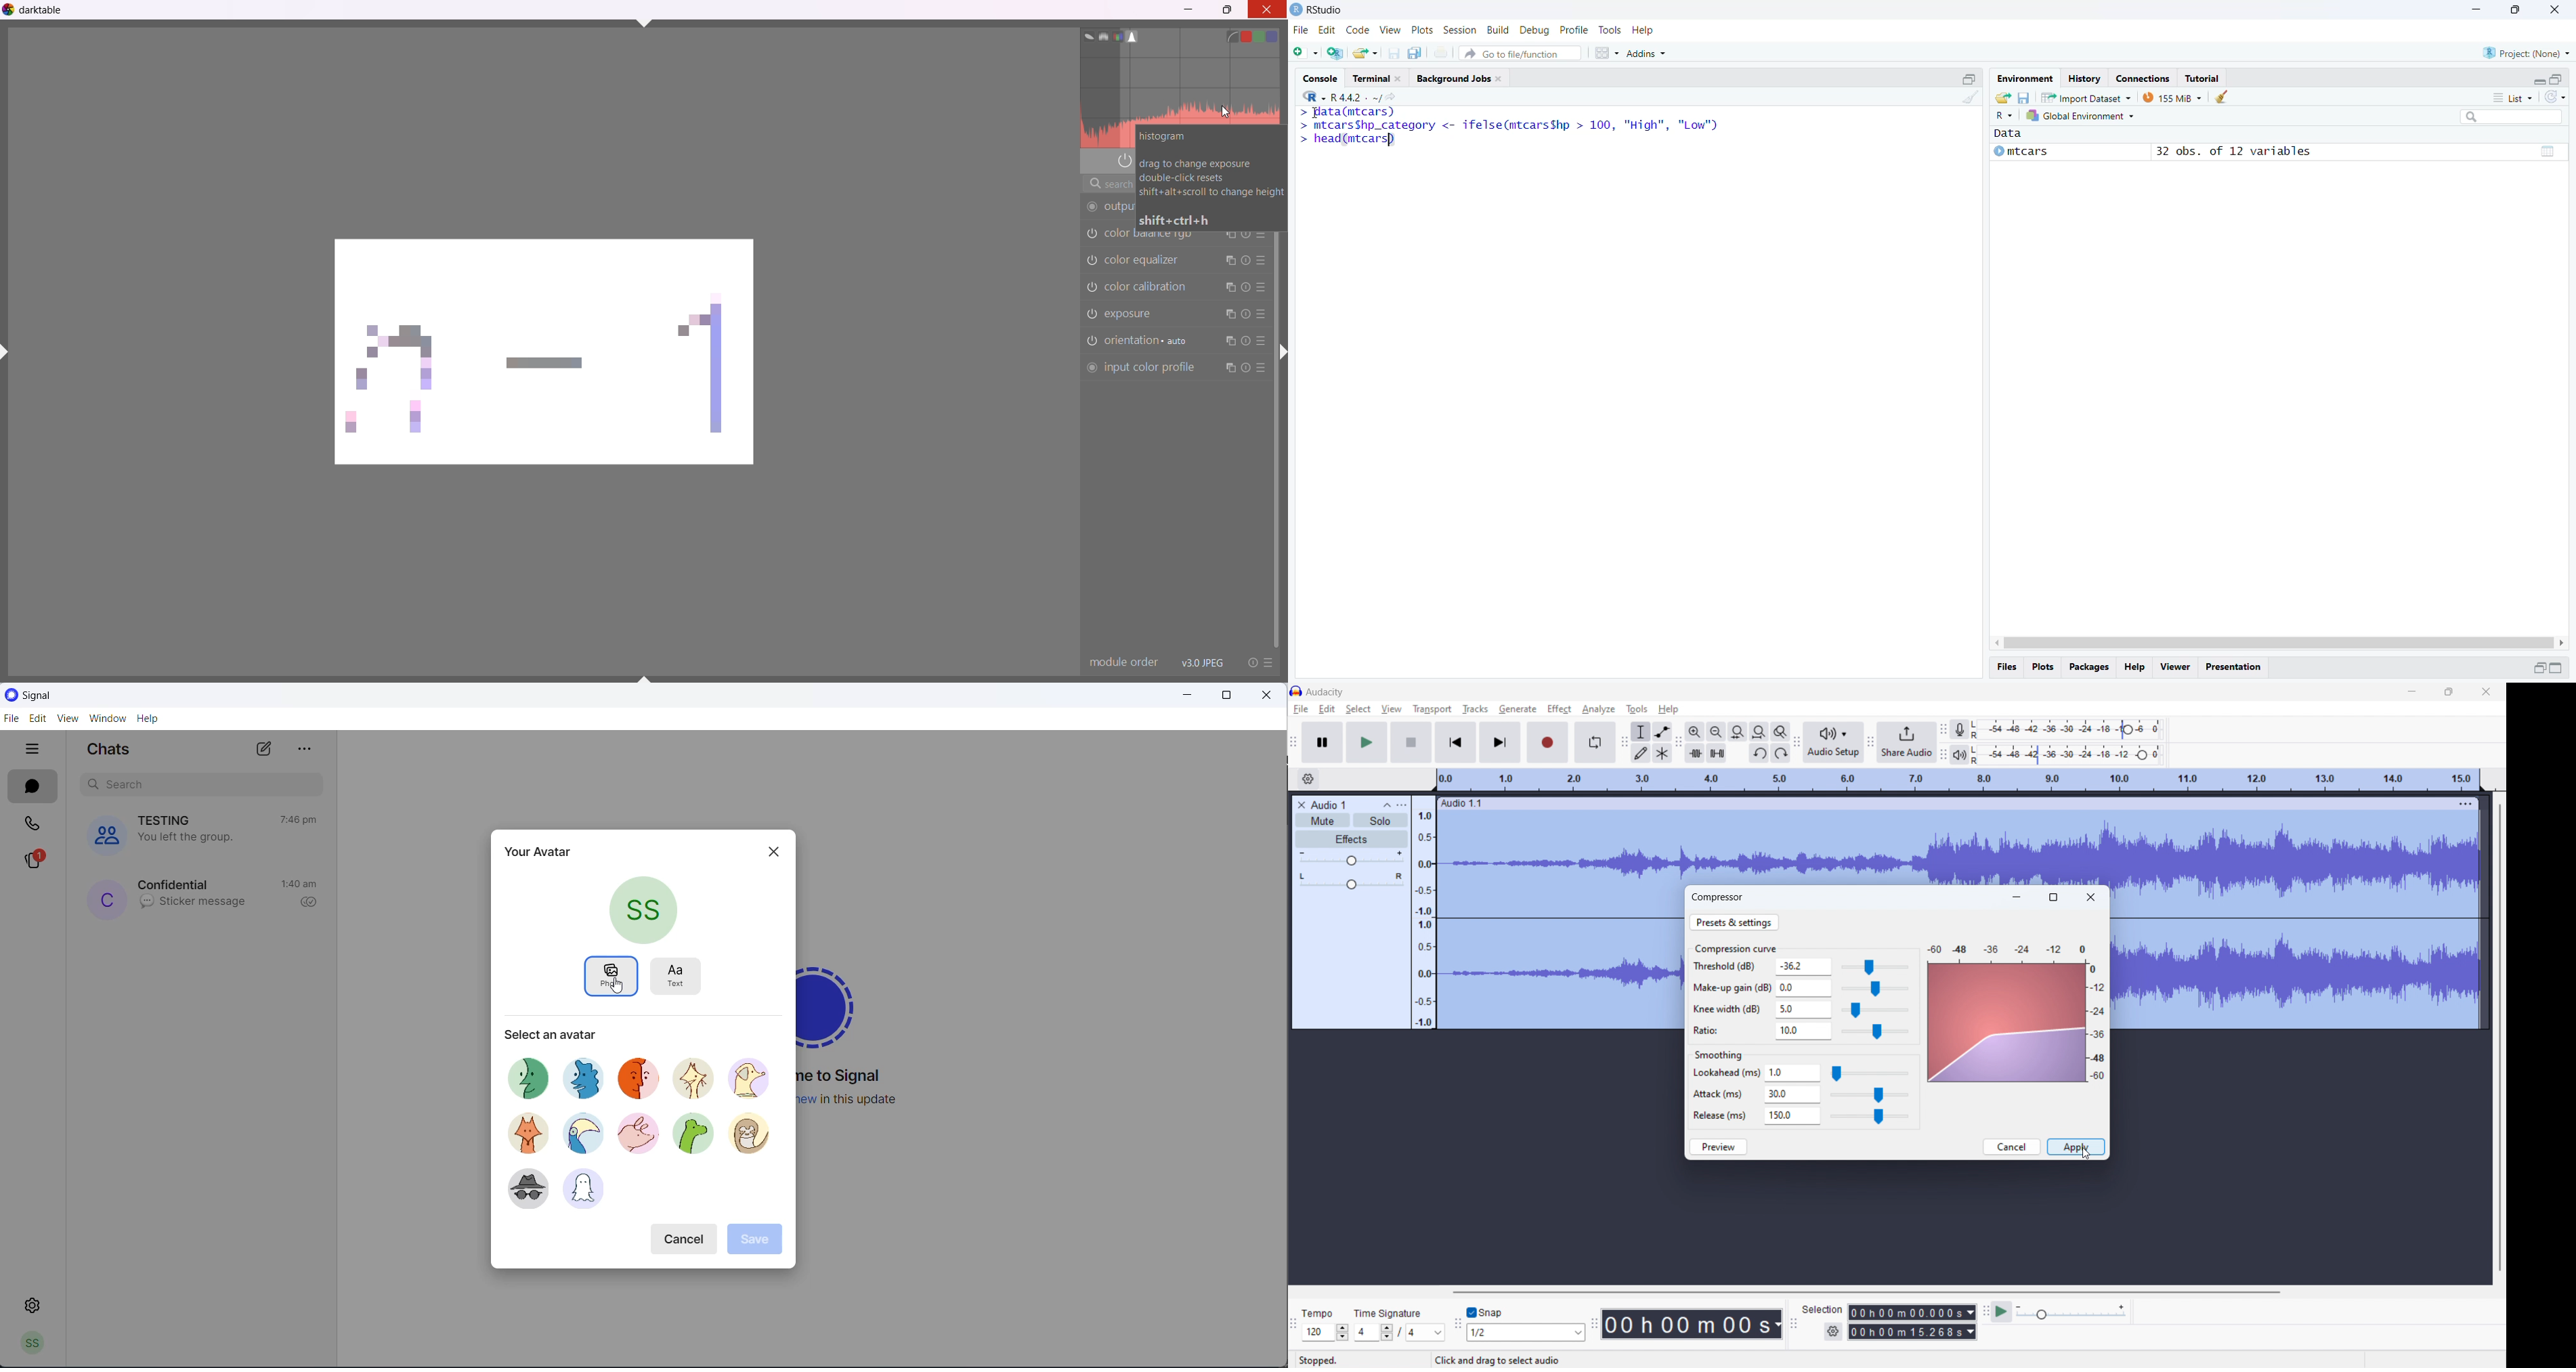  What do you see at coordinates (1650, 50) in the screenshot?
I see `Addins` at bounding box center [1650, 50].